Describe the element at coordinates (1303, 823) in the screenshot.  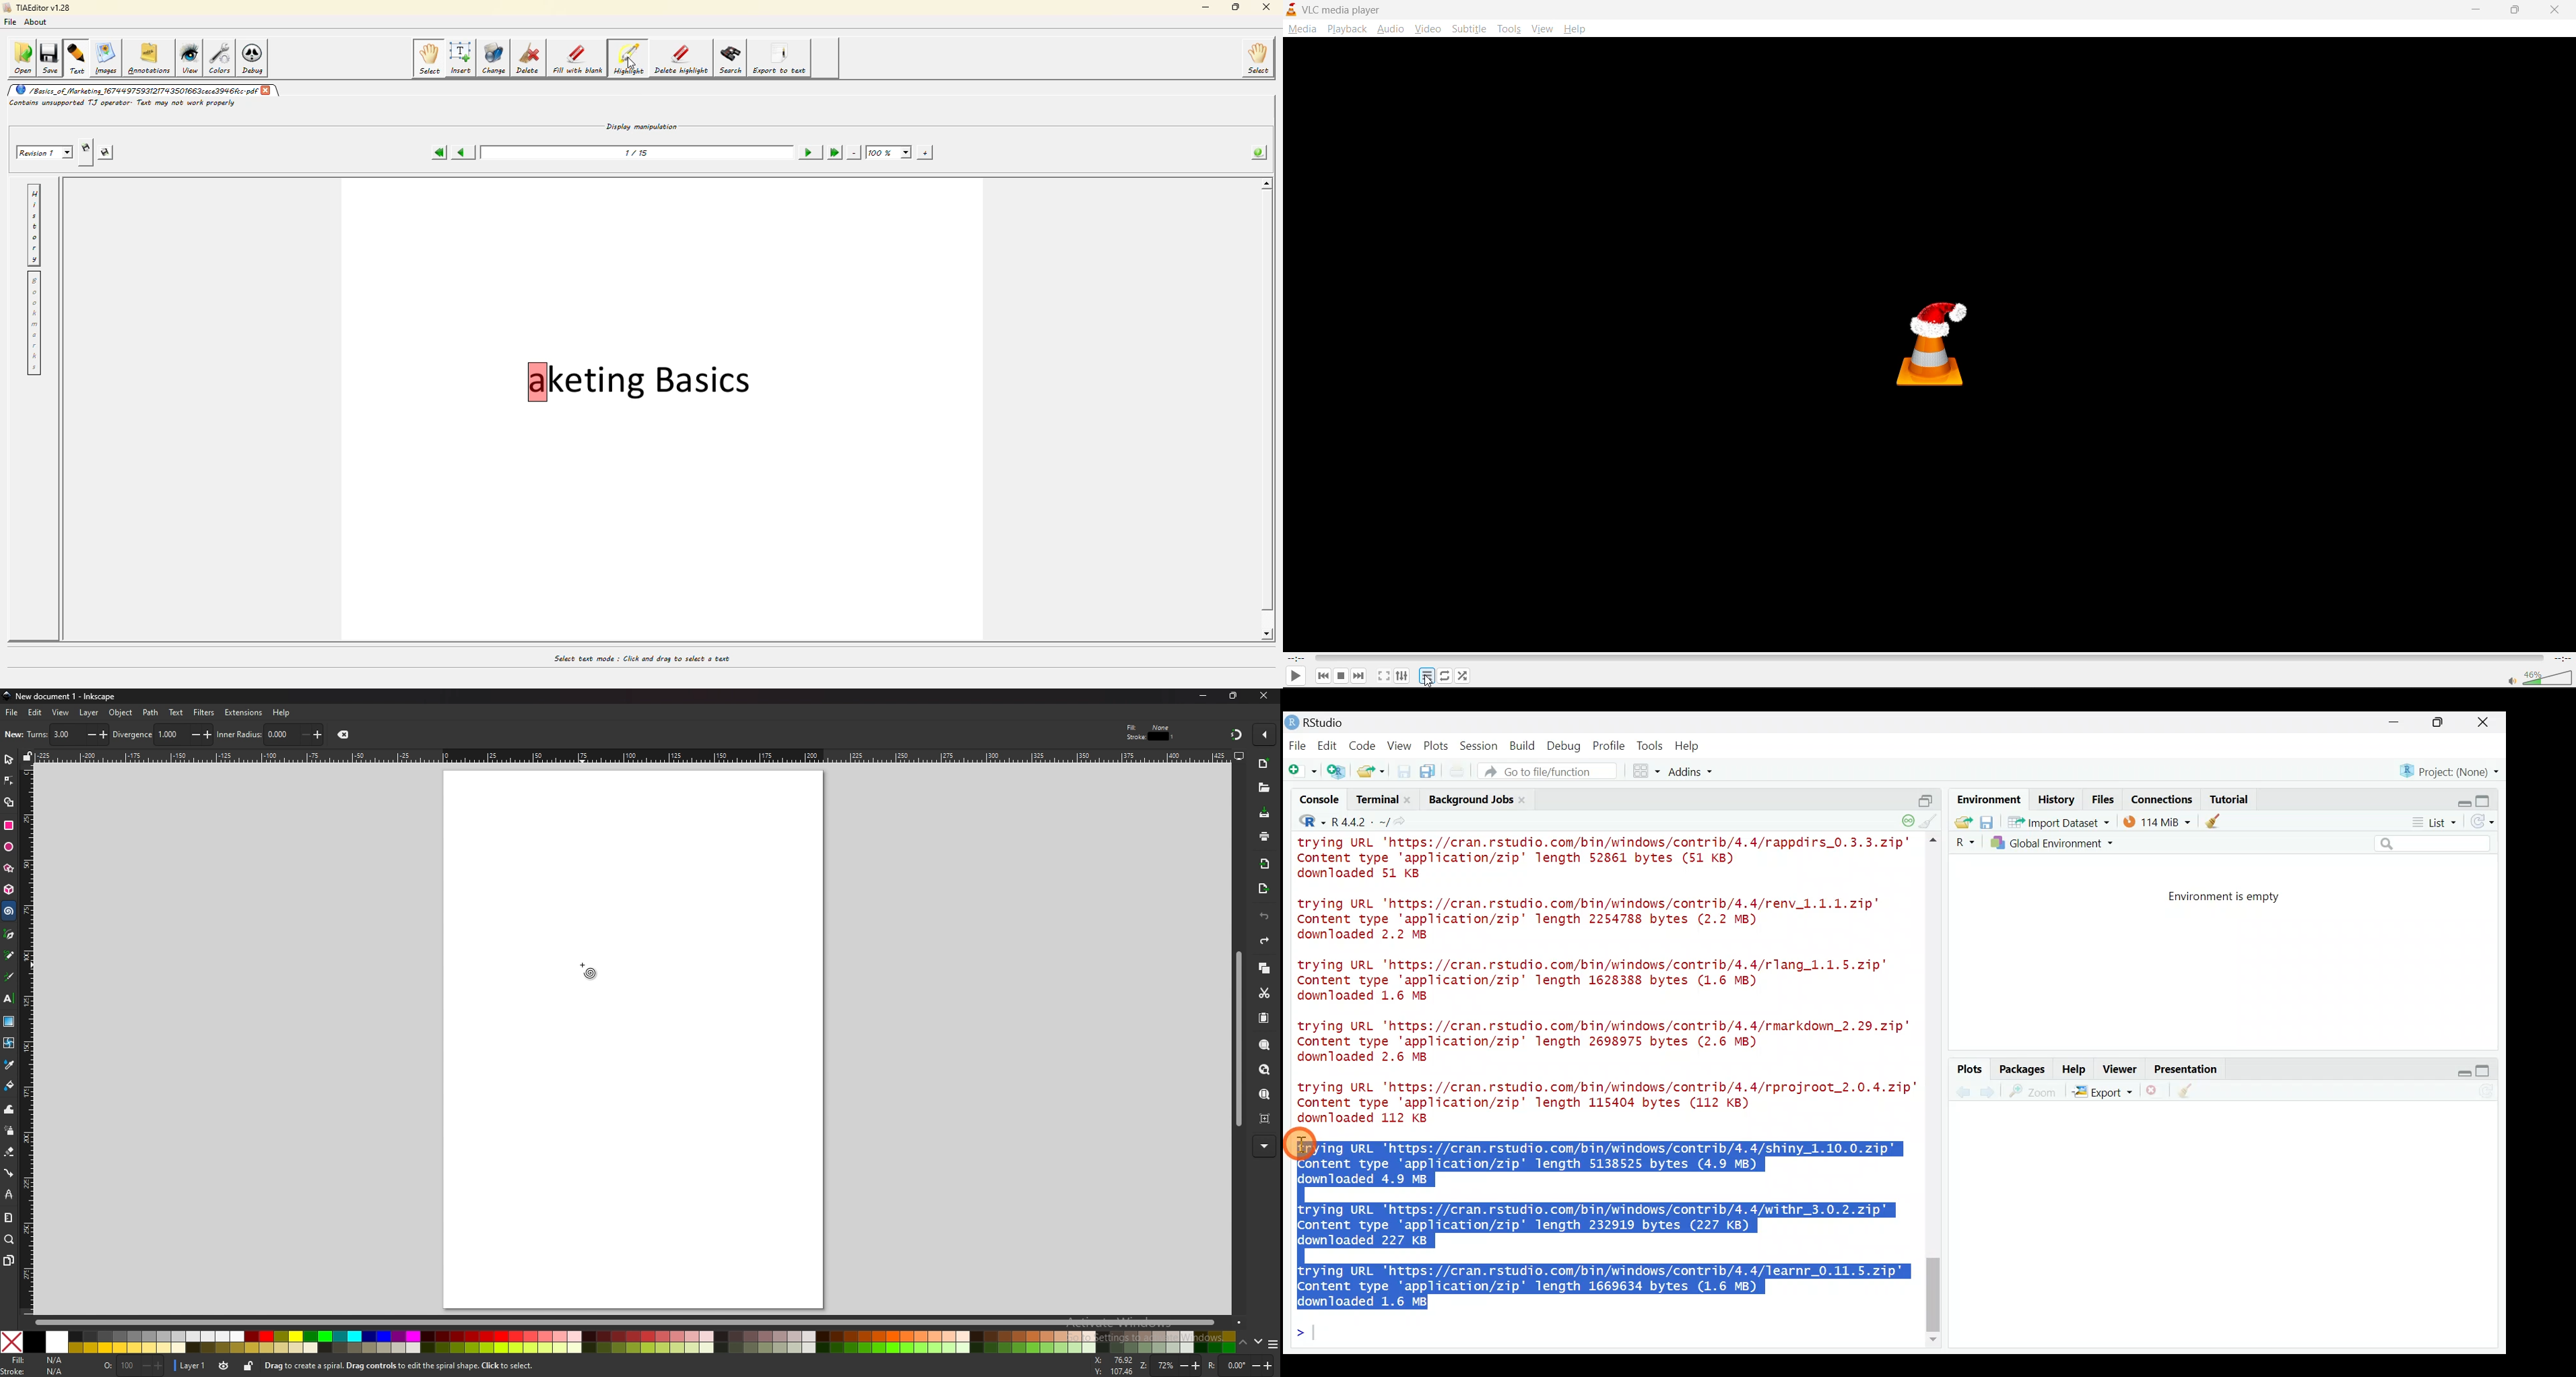
I see `R` at that location.